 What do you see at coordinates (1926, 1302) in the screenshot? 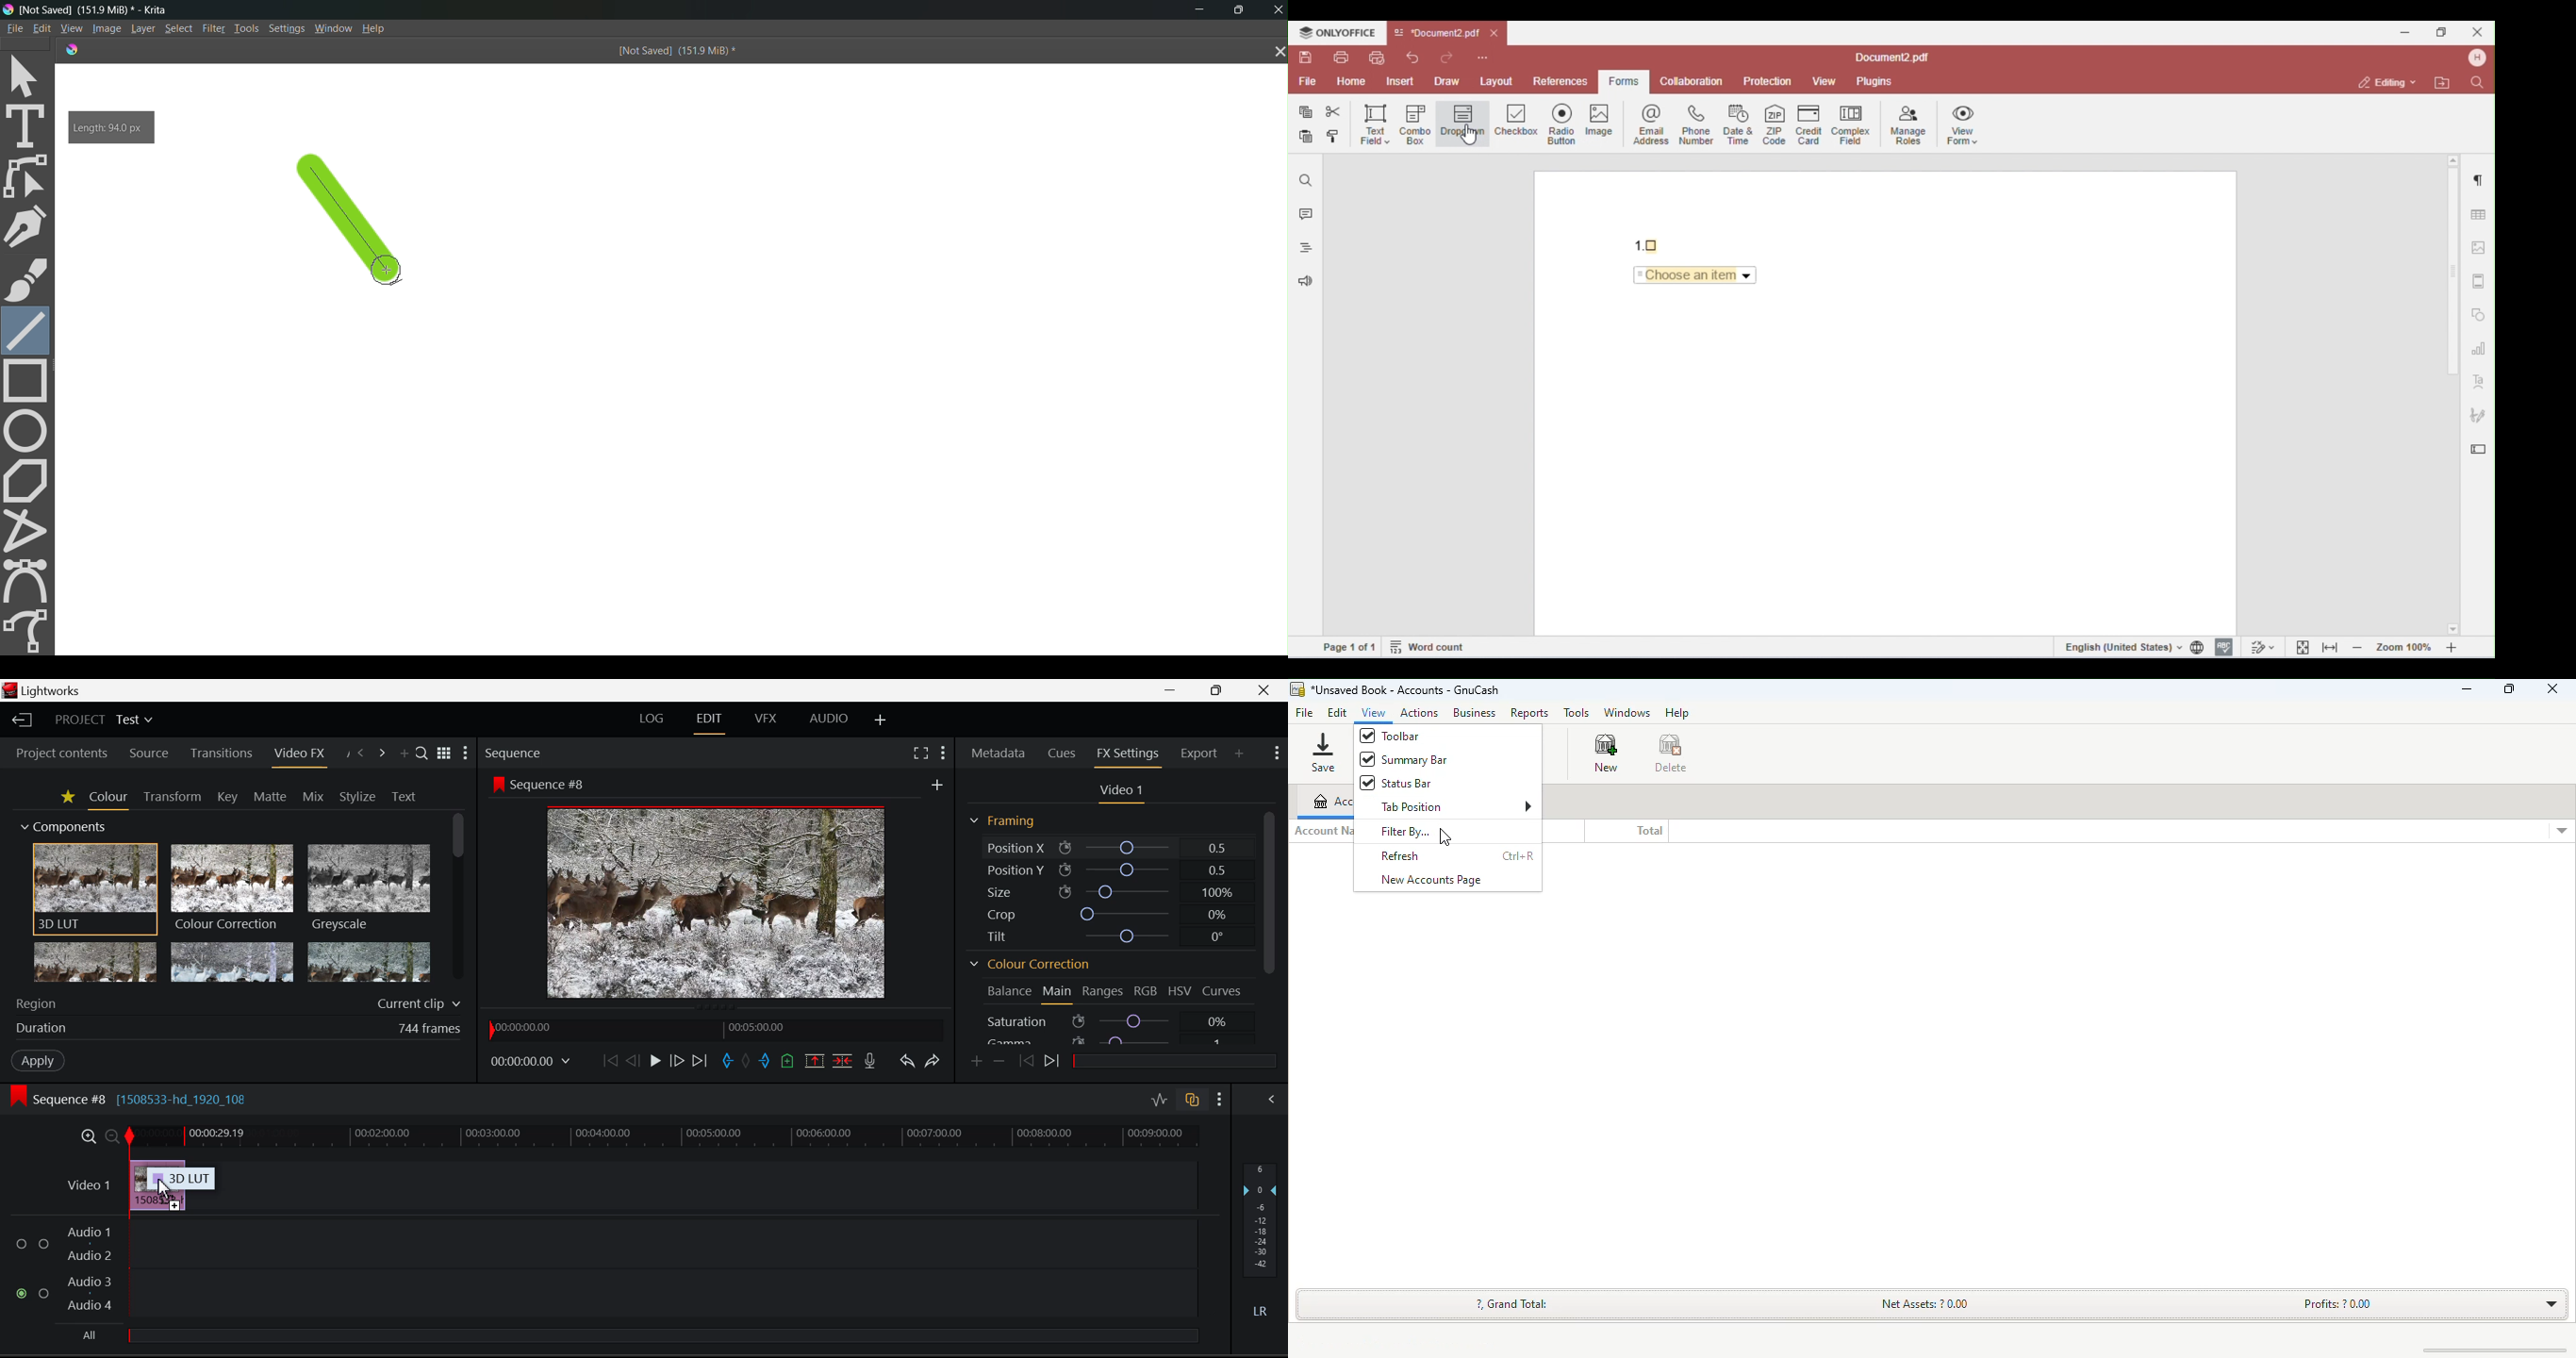
I see `net assets: ? 0.00` at bounding box center [1926, 1302].